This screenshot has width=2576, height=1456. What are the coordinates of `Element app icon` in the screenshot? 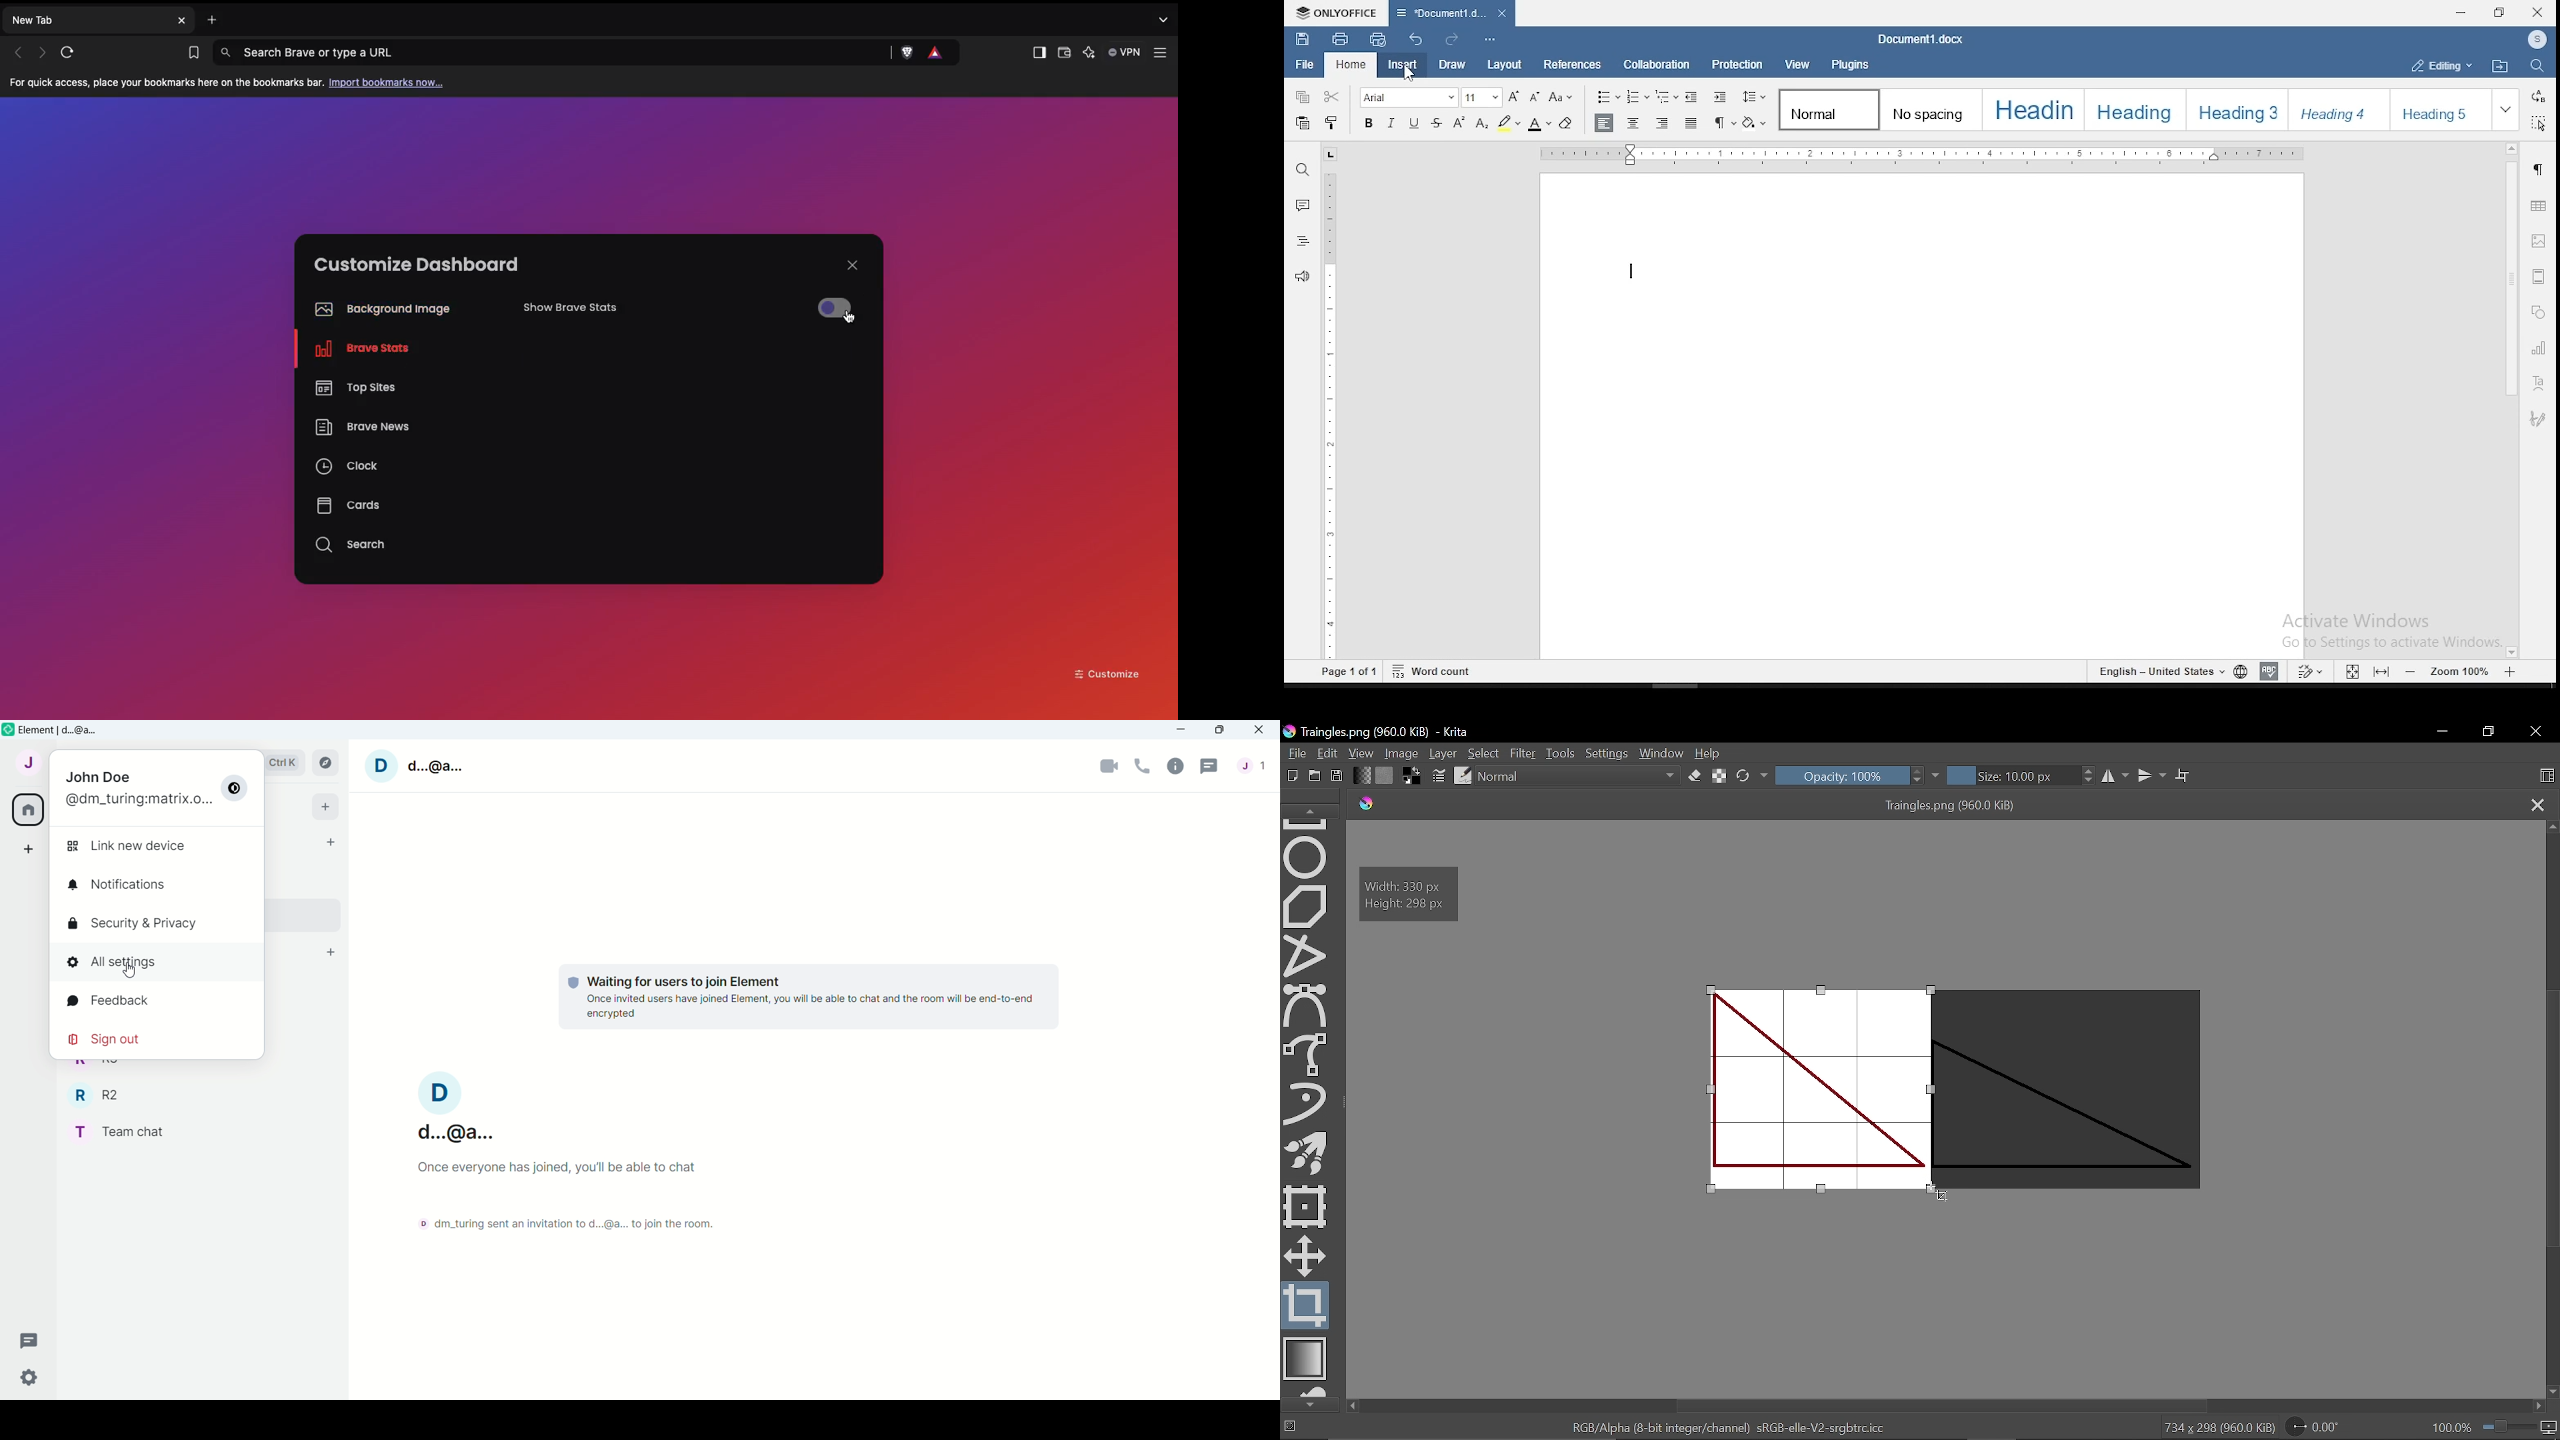 It's located at (8, 730).